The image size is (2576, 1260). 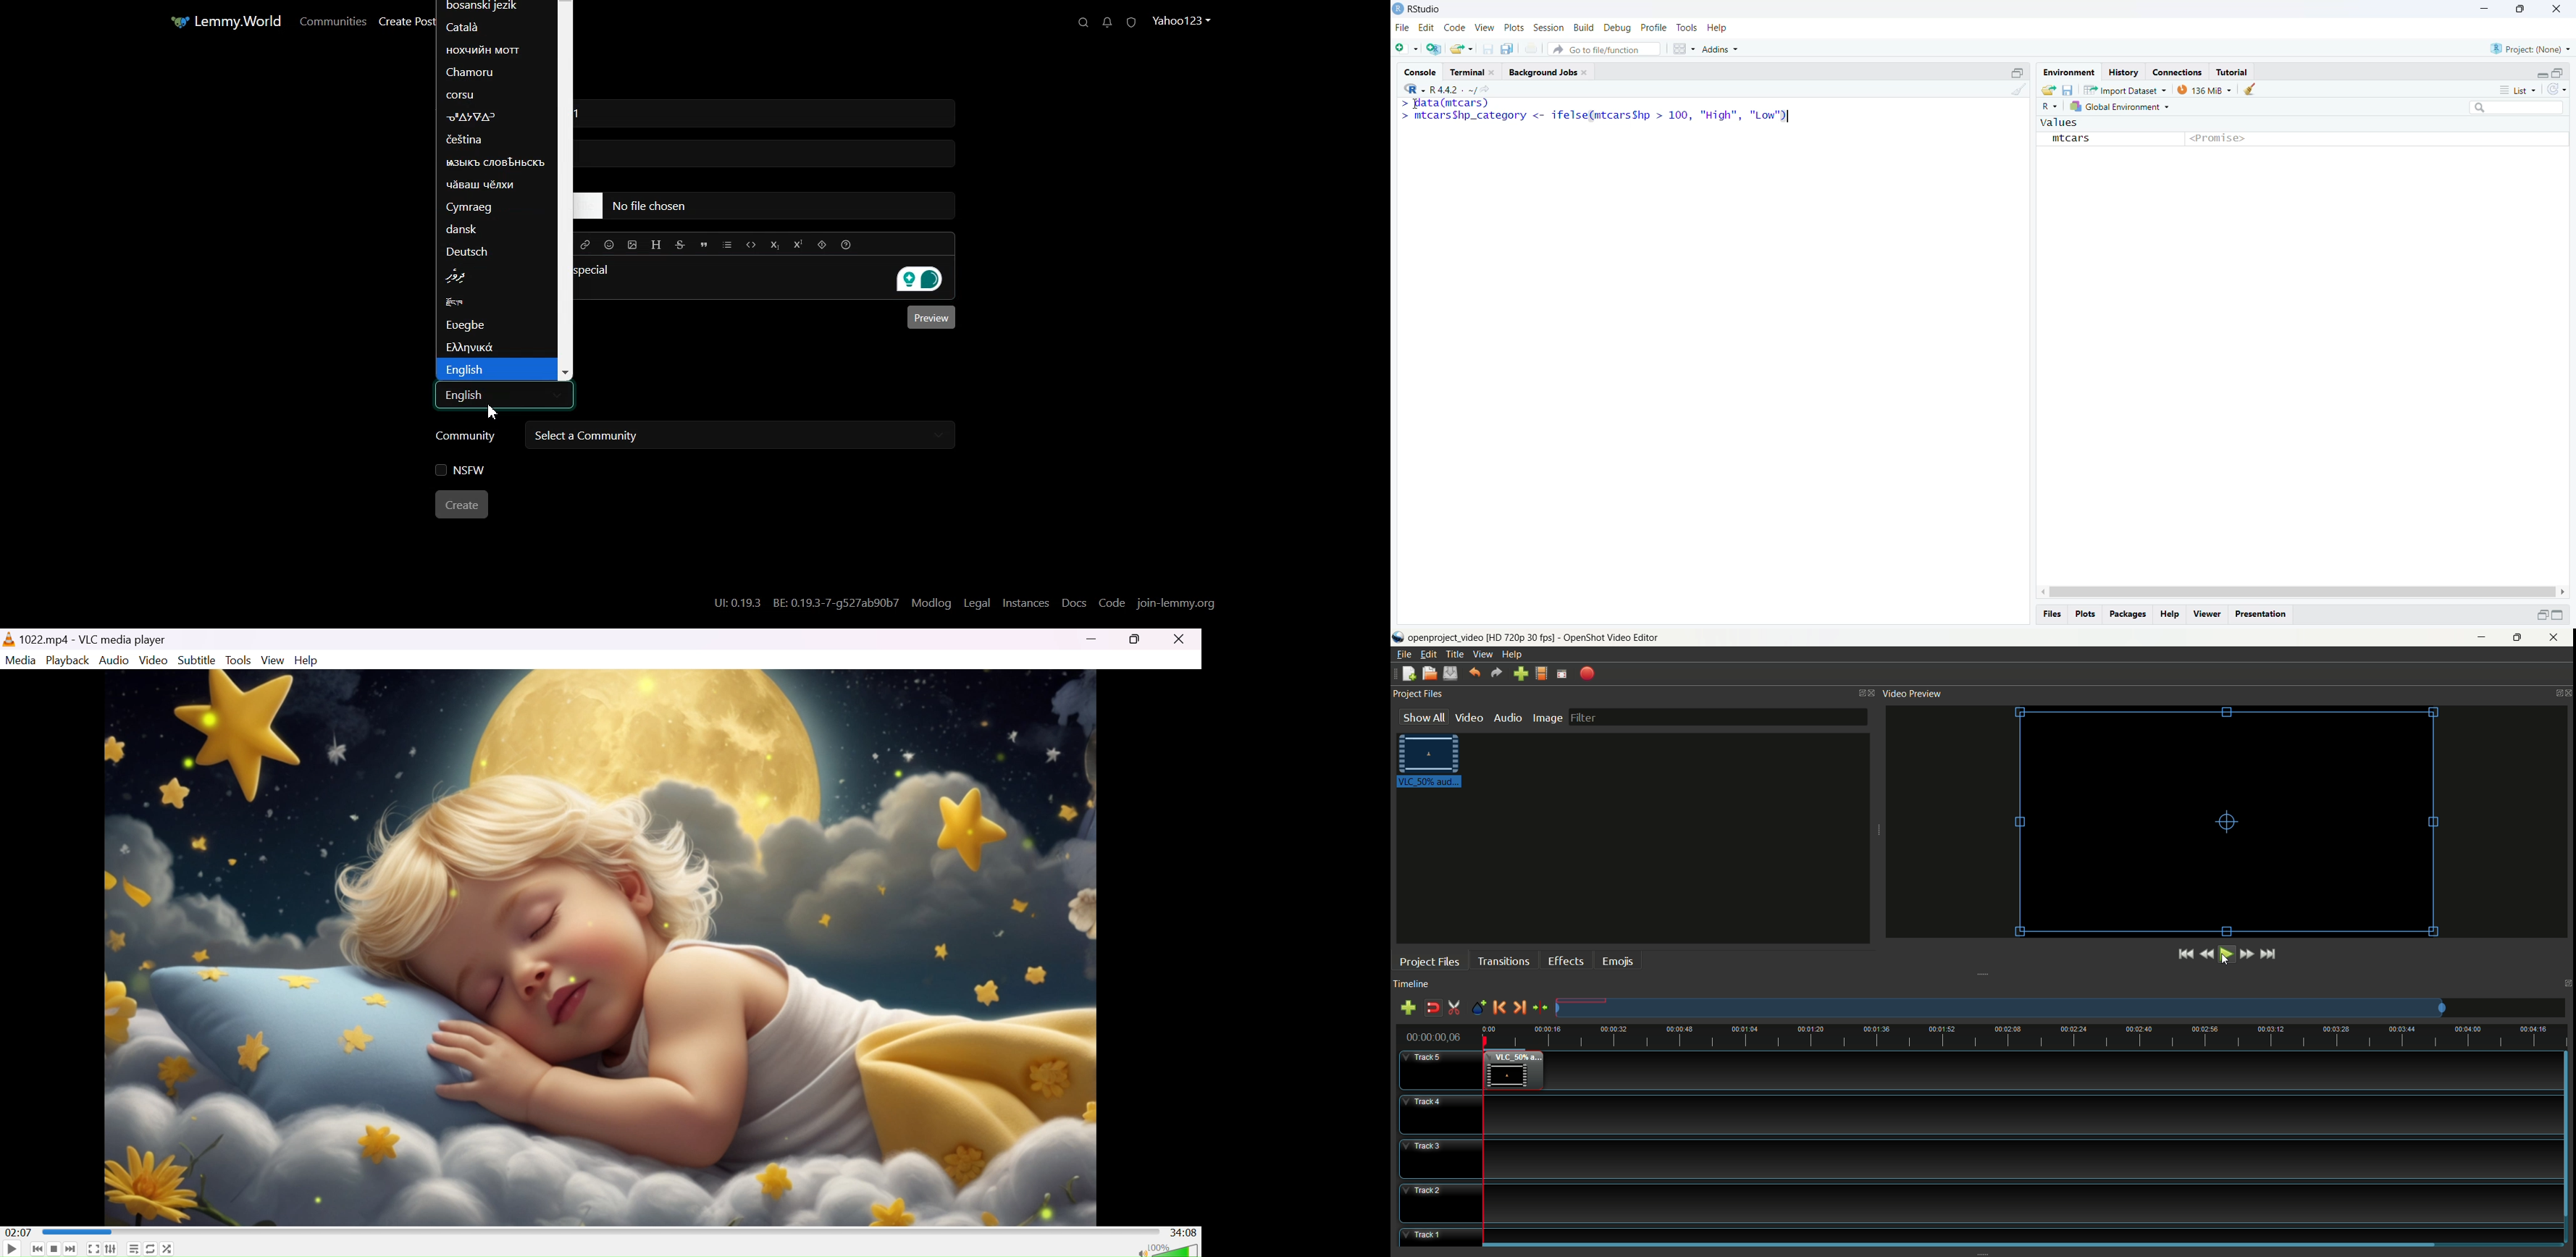 What do you see at coordinates (11, 1248) in the screenshot?
I see `Play` at bounding box center [11, 1248].